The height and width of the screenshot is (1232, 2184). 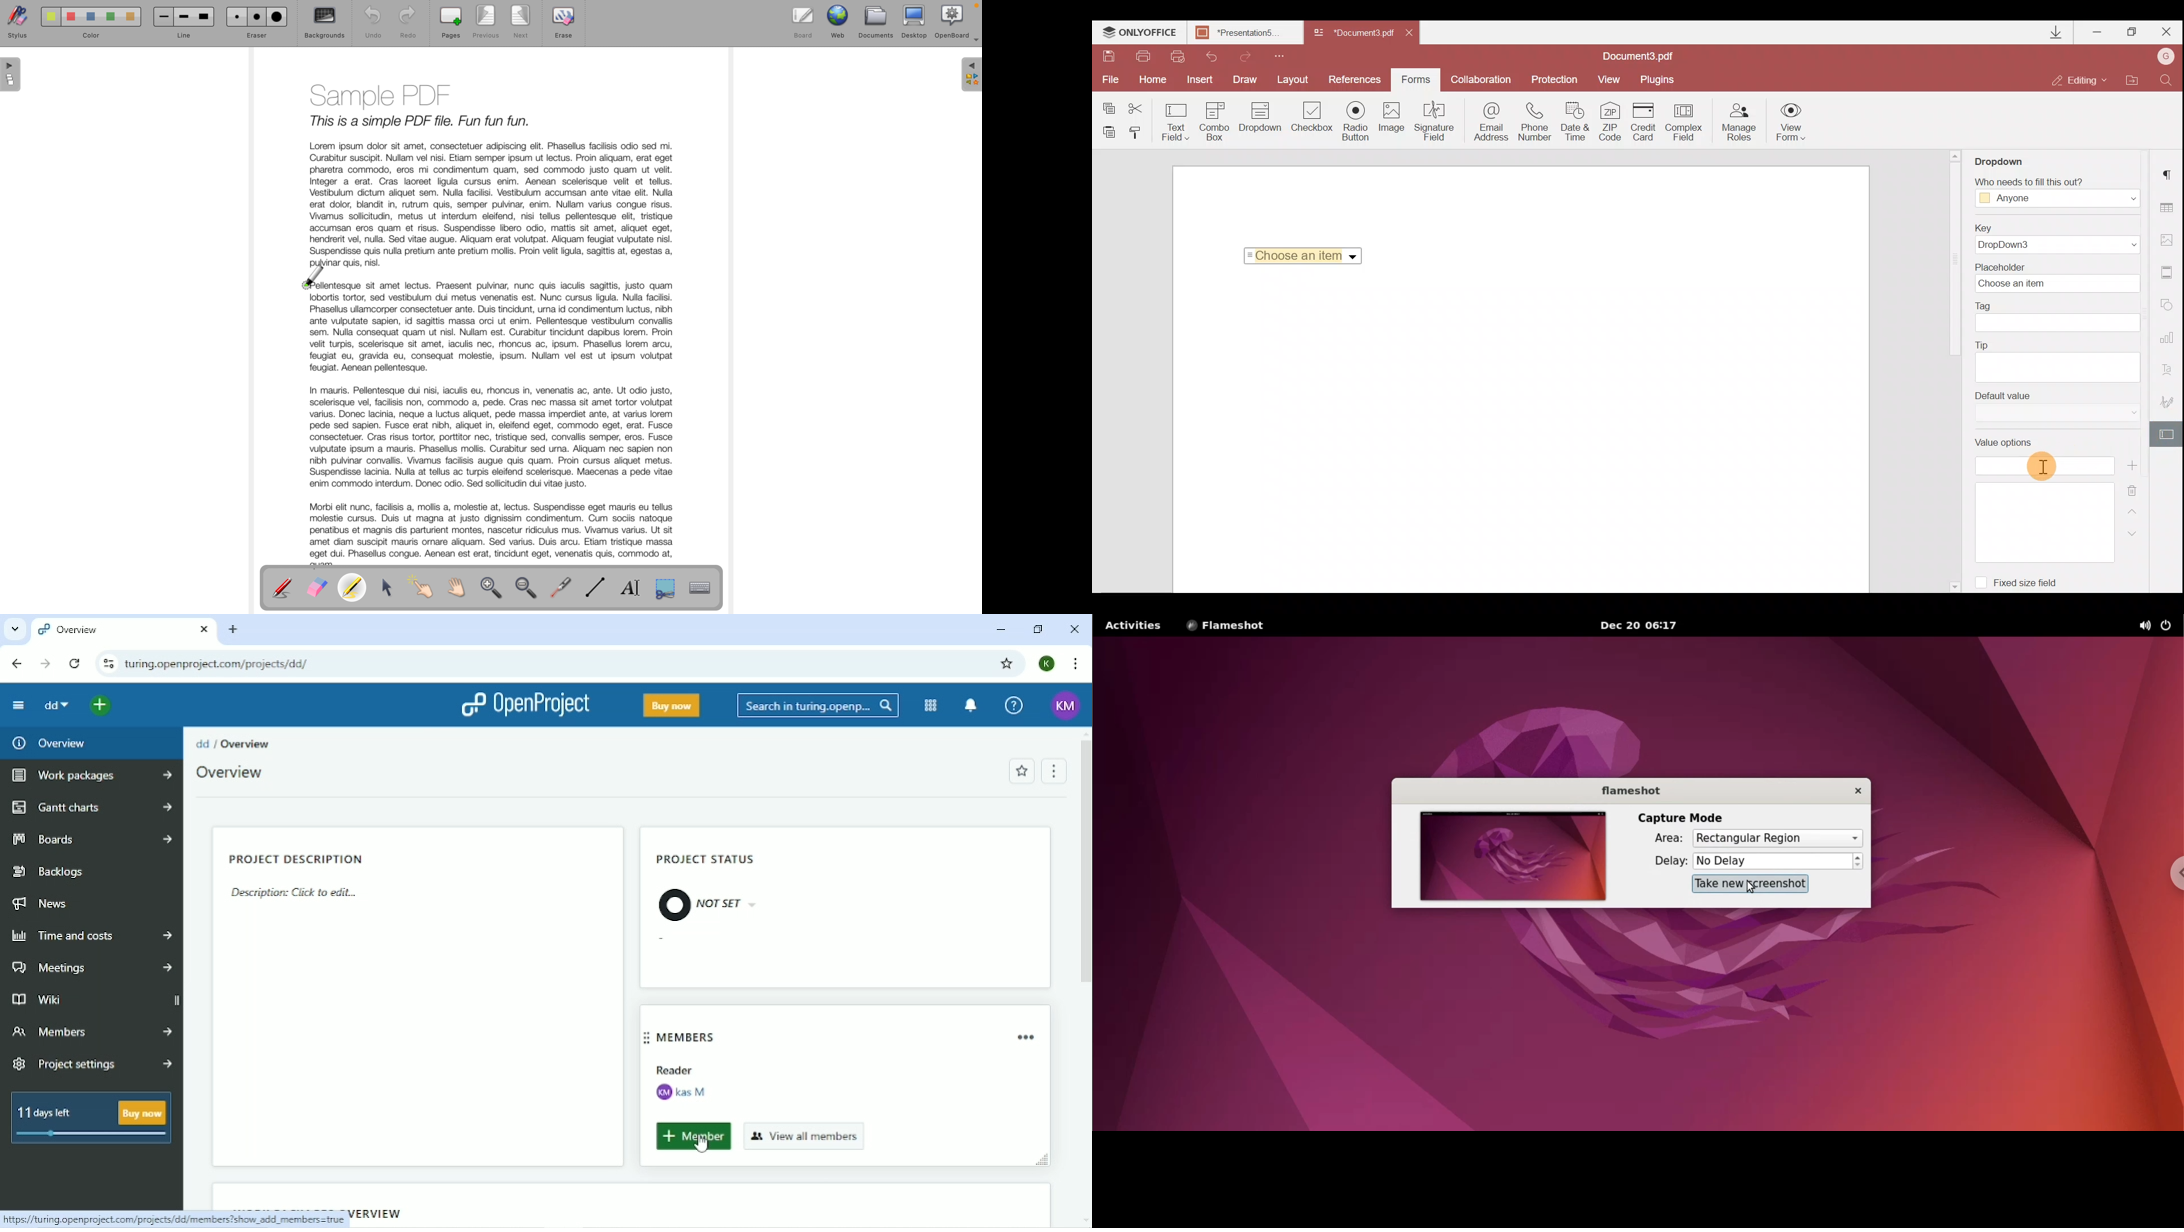 I want to click on Chart settings, so click(x=2170, y=338).